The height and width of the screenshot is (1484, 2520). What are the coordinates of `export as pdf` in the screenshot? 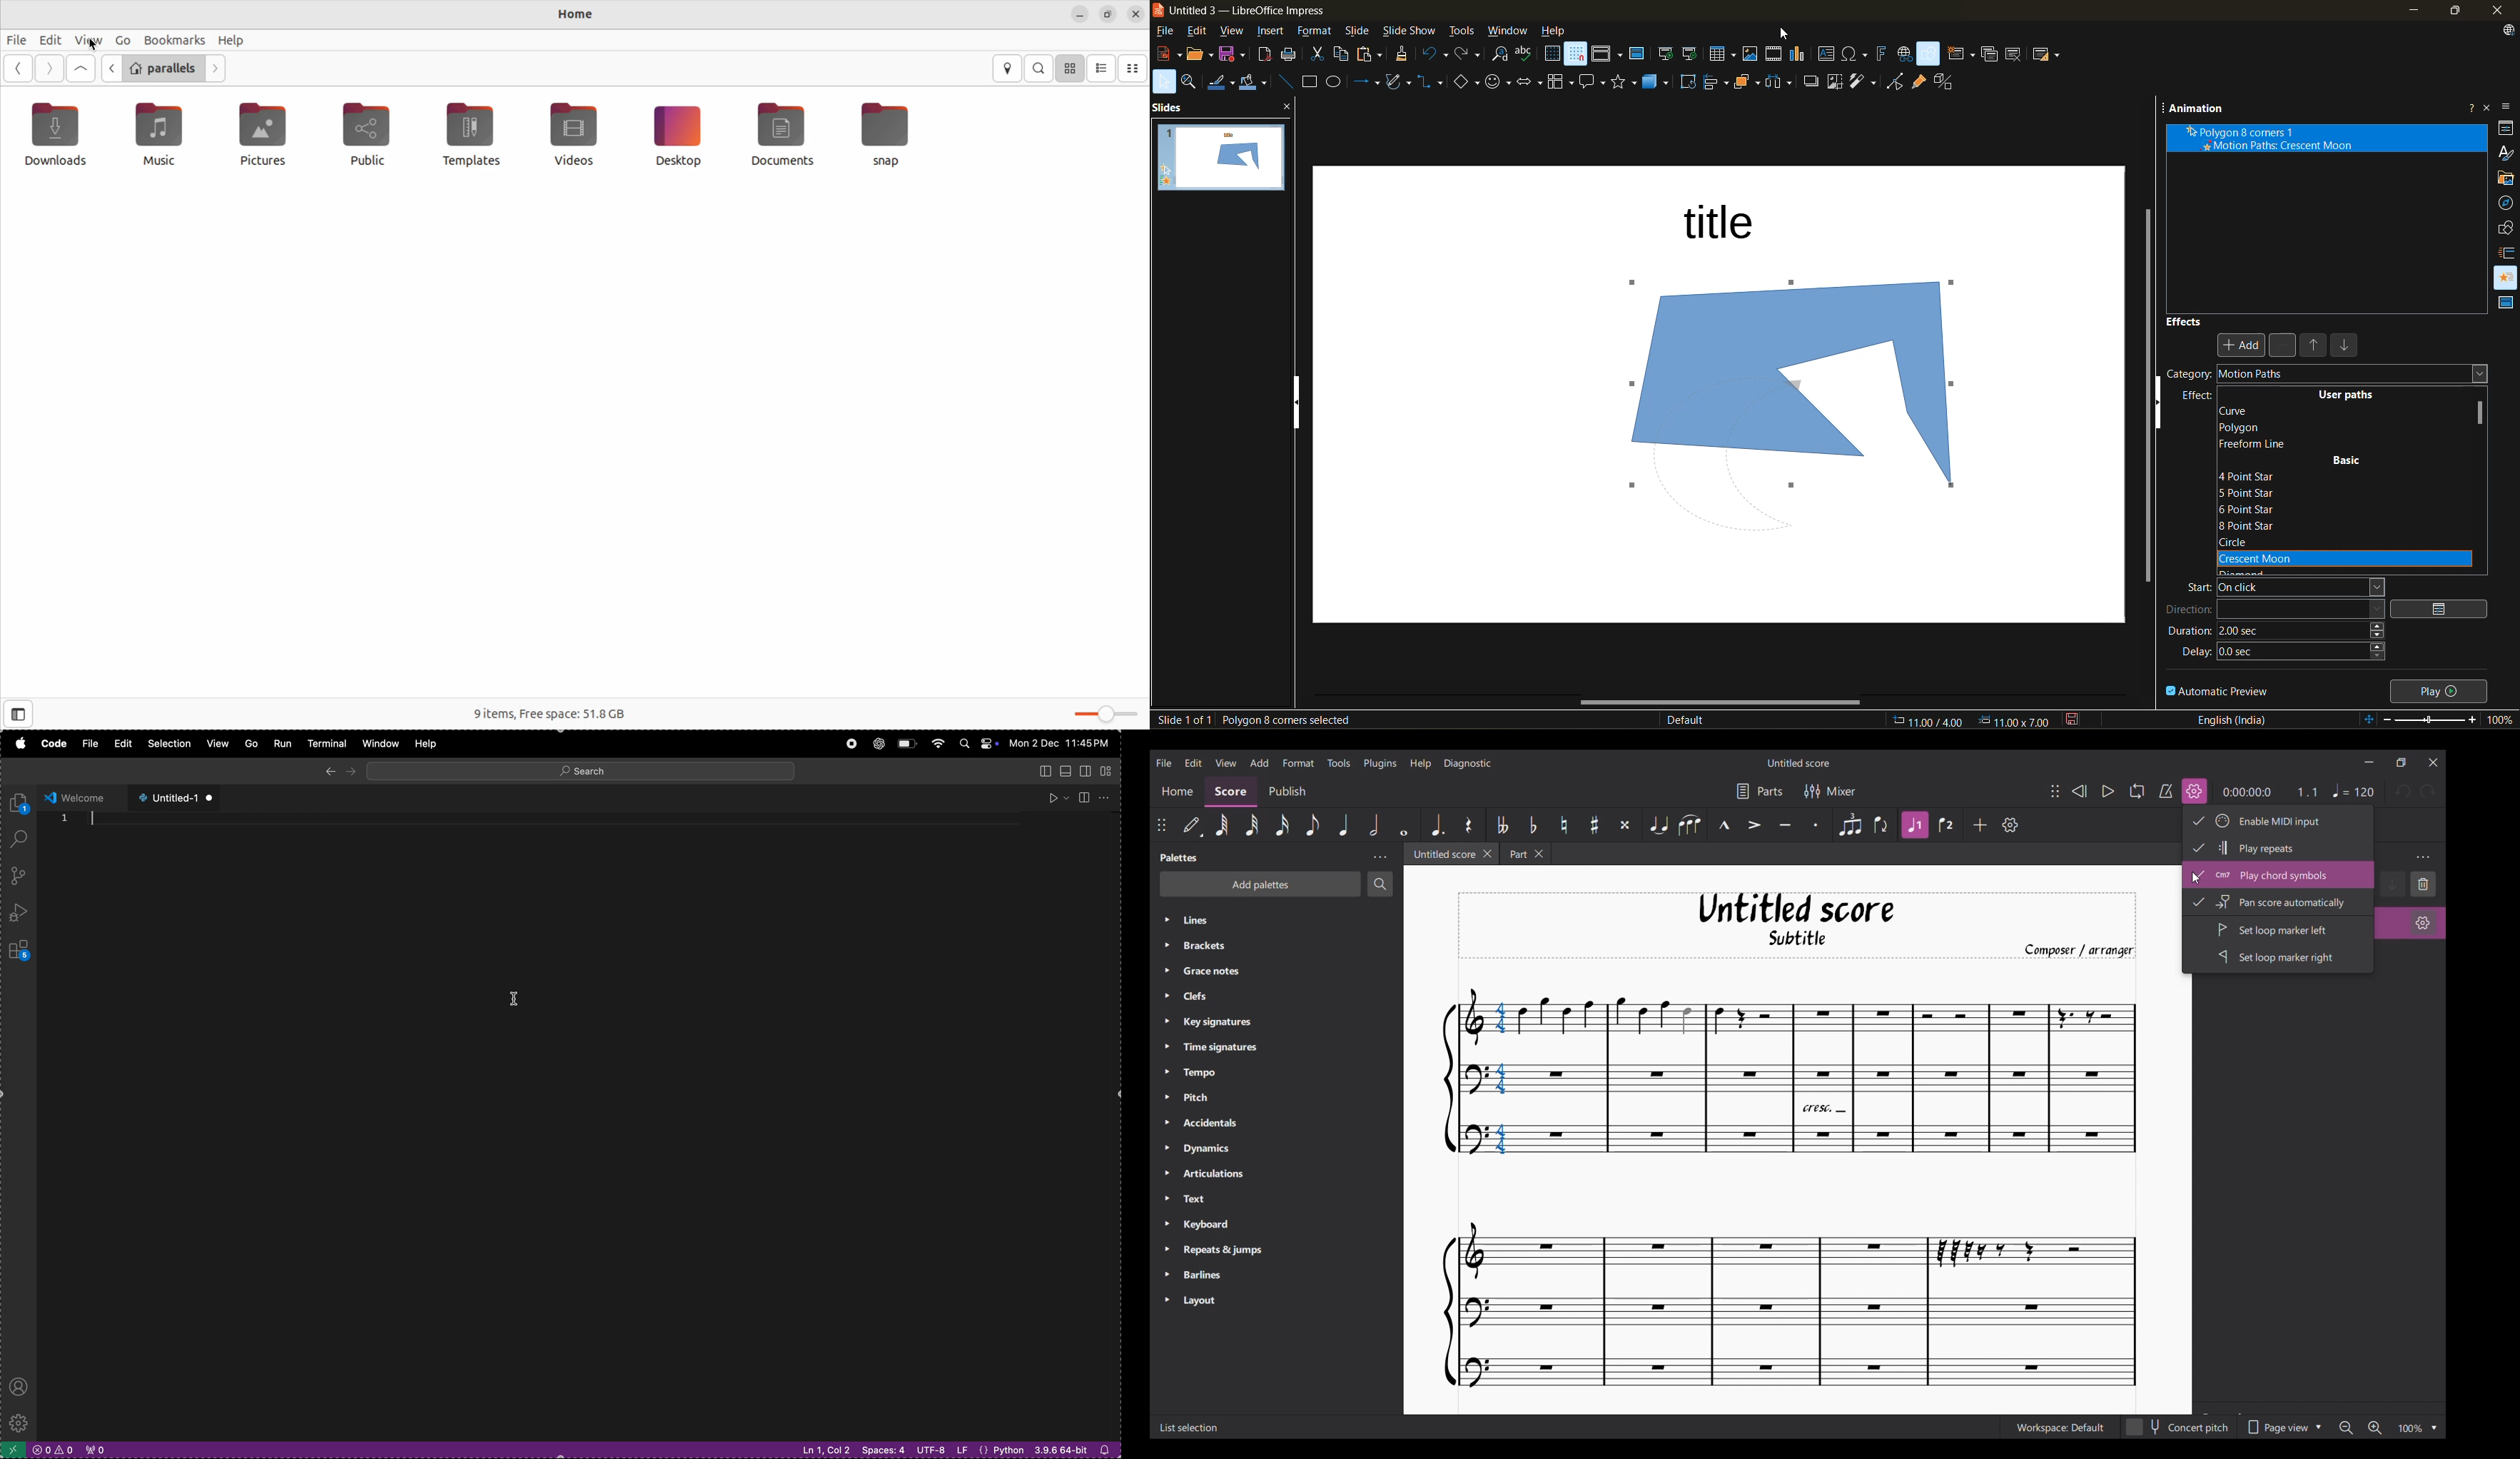 It's located at (1263, 54).